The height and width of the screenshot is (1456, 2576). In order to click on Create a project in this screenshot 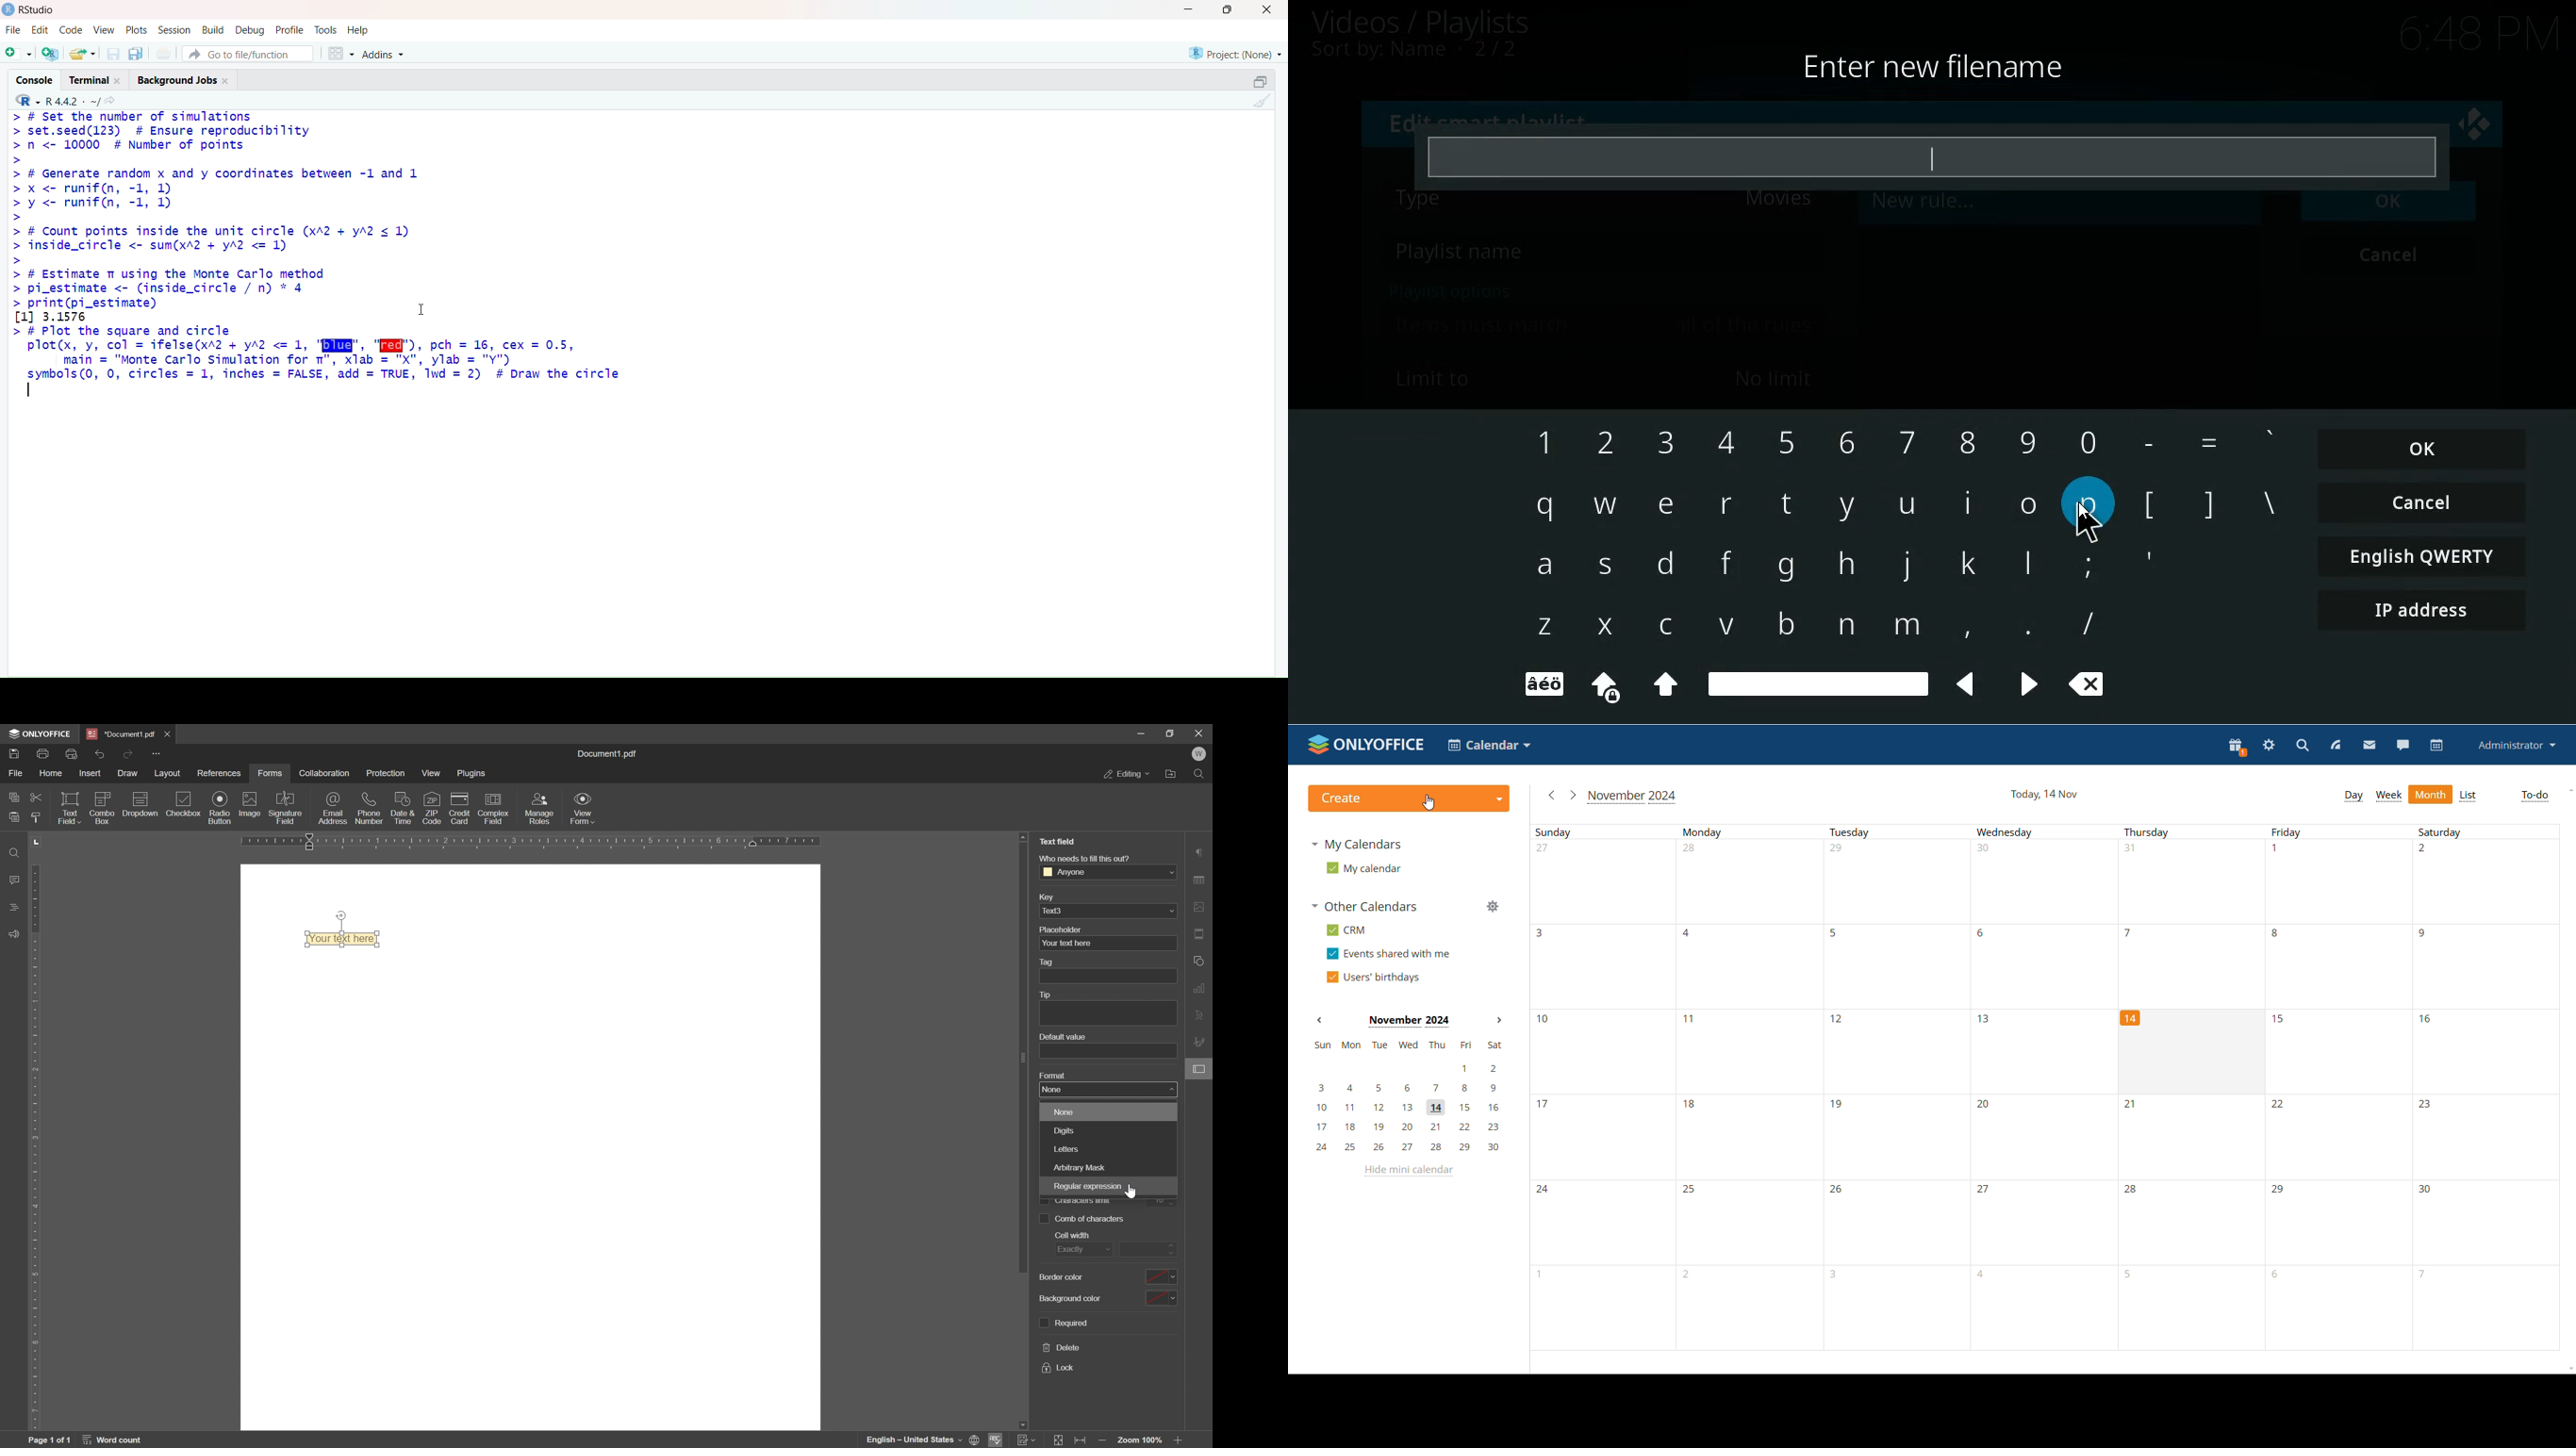, I will do `click(53, 52)`.